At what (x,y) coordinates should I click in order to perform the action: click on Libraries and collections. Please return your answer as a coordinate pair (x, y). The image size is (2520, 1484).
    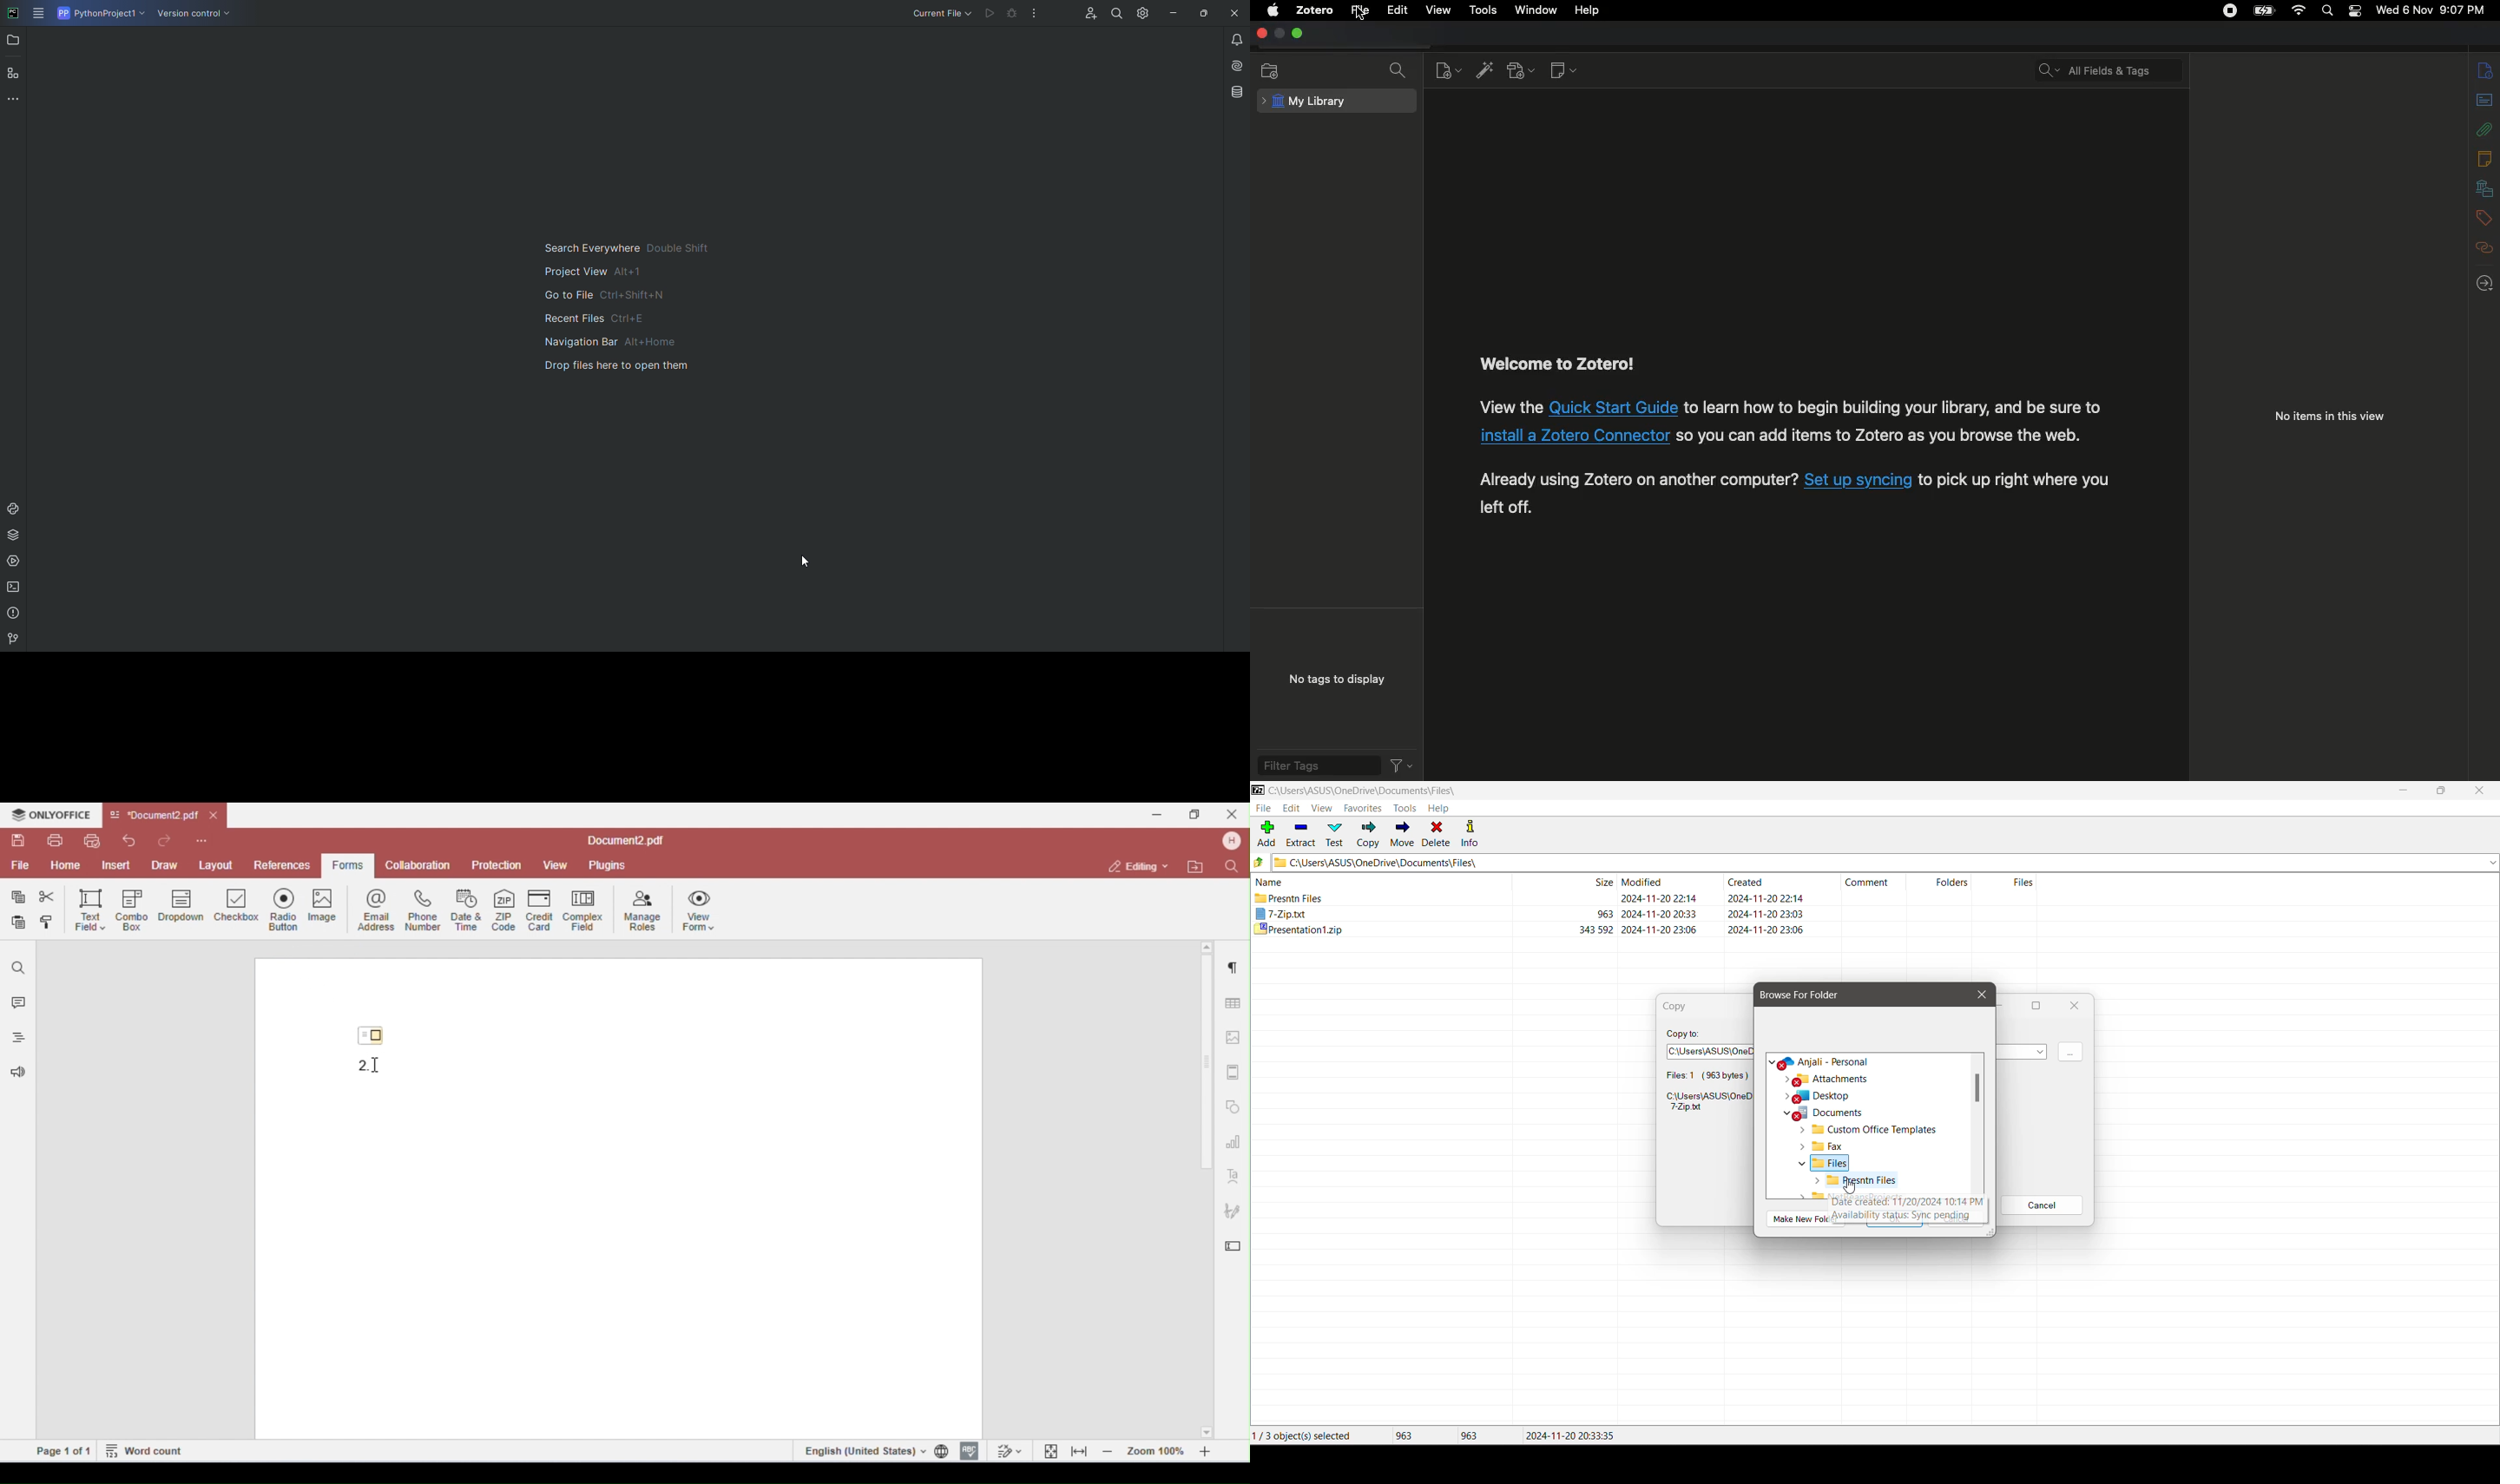
    Looking at the image, I should click on (2484, 189).